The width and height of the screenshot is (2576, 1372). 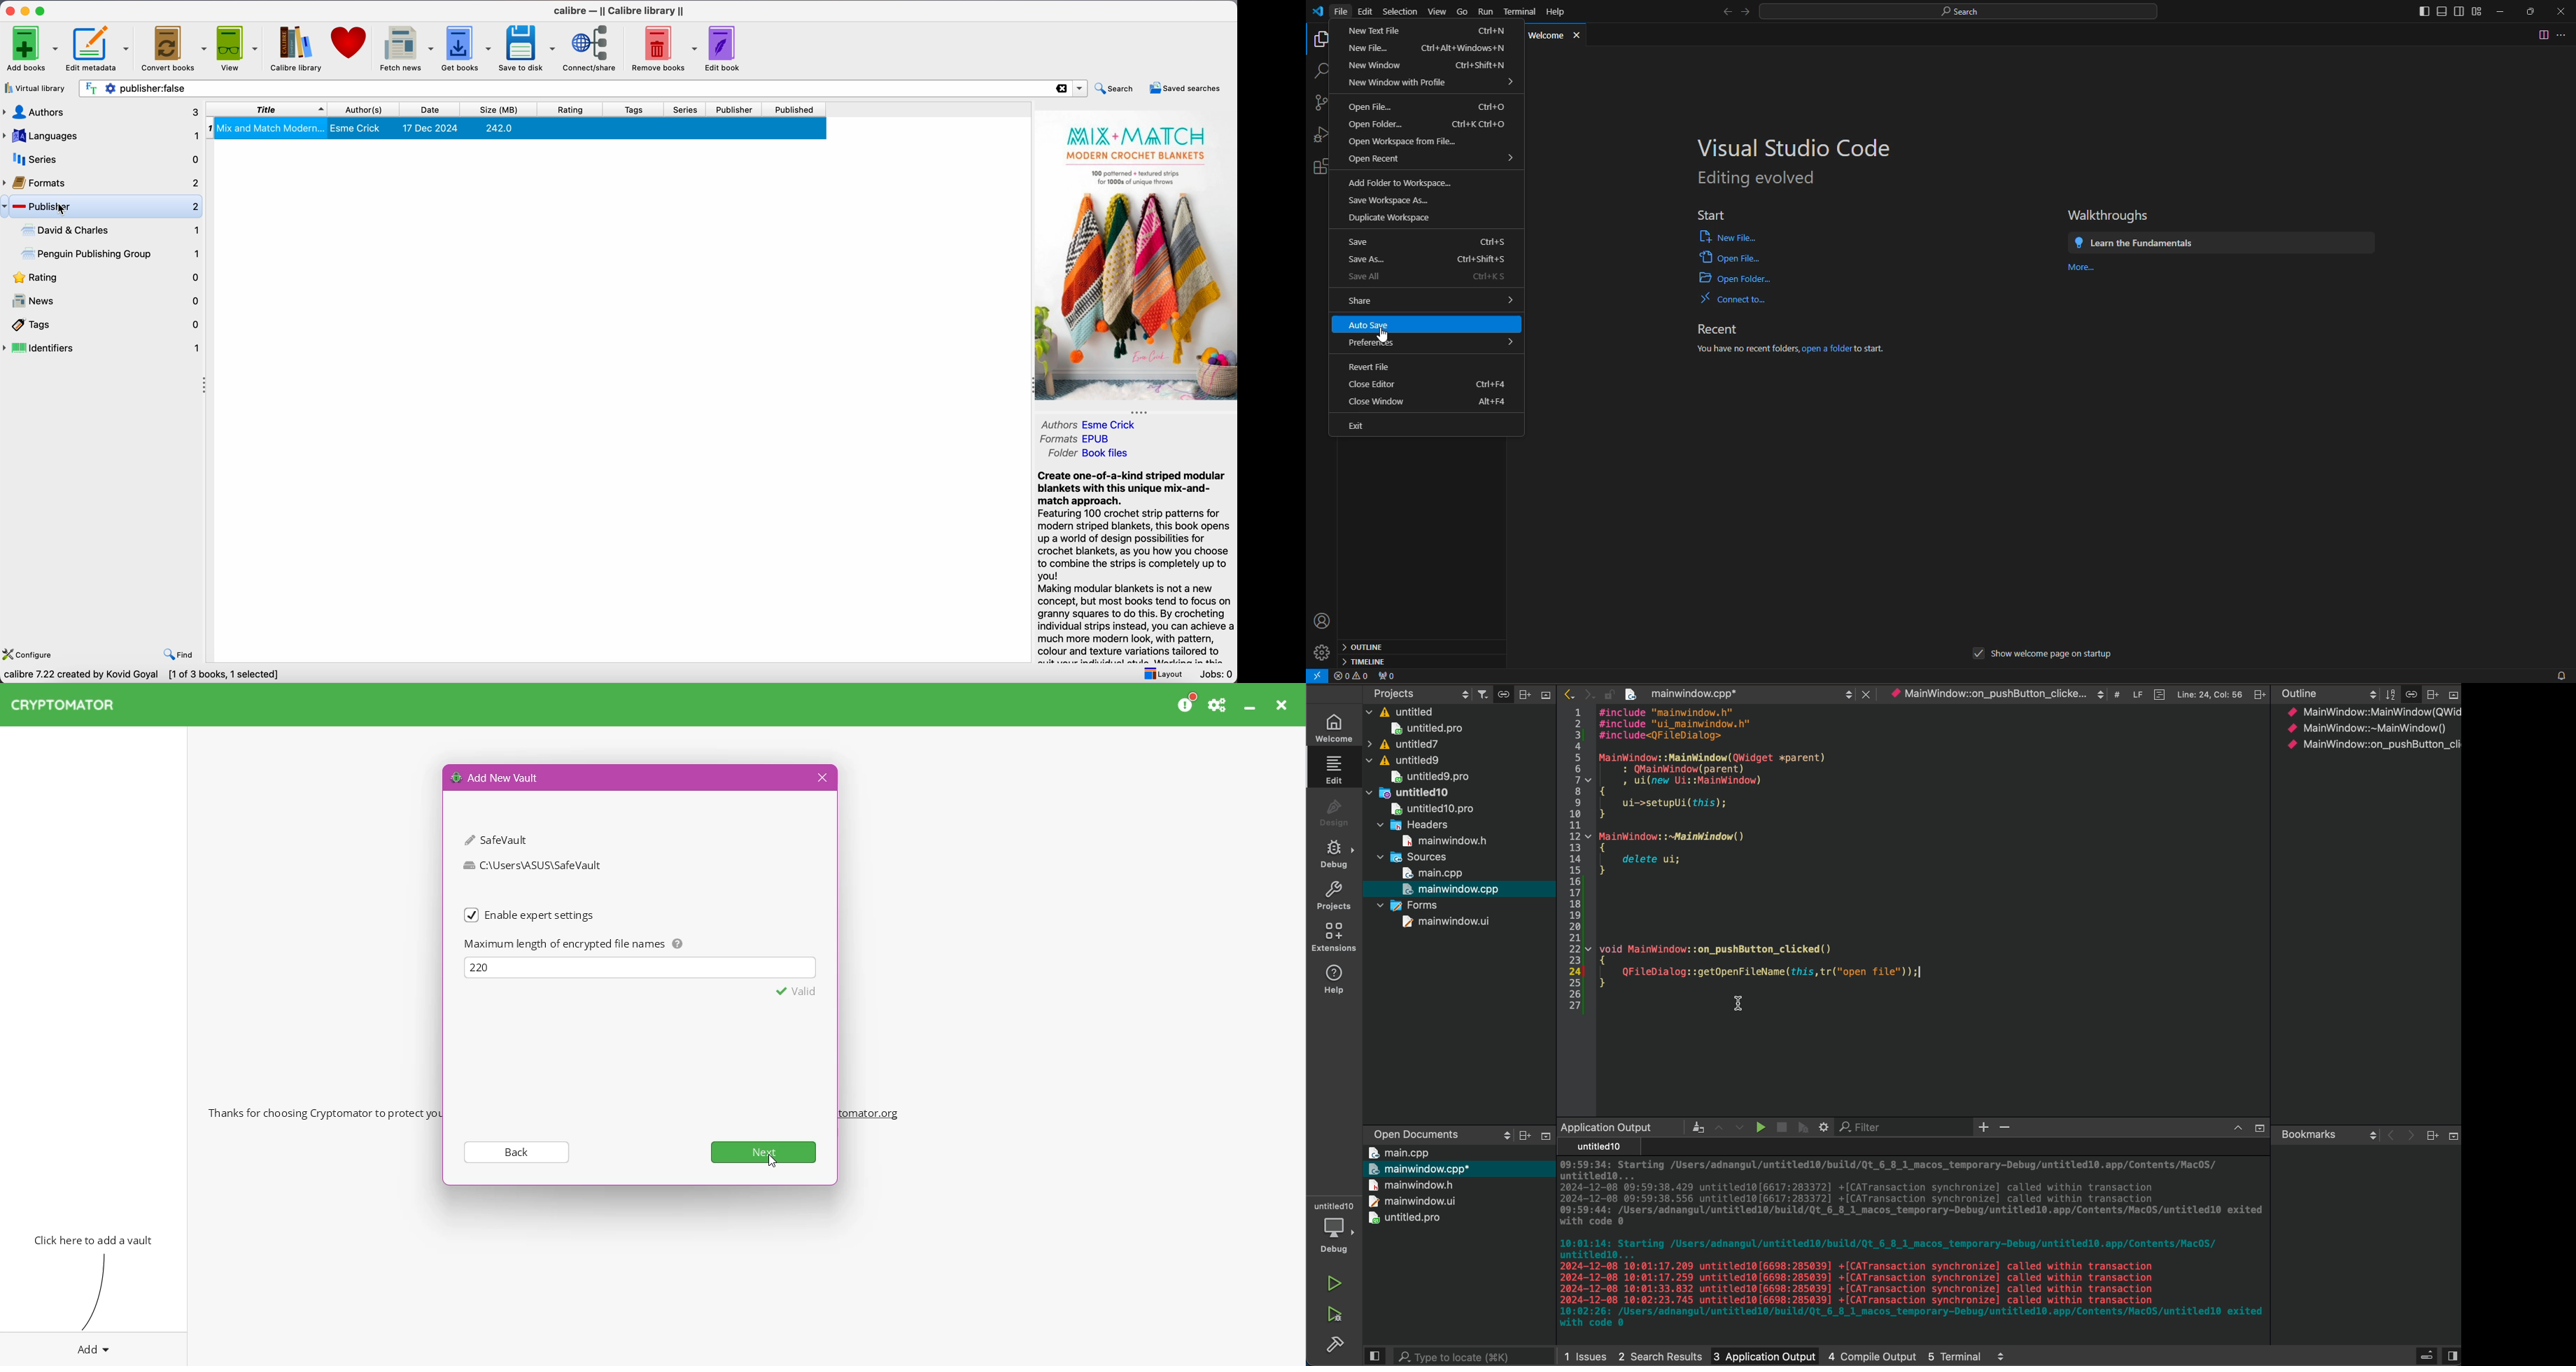 What do you see at coordinates (1113, 424) in the screenshot?
I see `Authors Brenda  K.B. Anderson` at bounding box center [1113, 424].